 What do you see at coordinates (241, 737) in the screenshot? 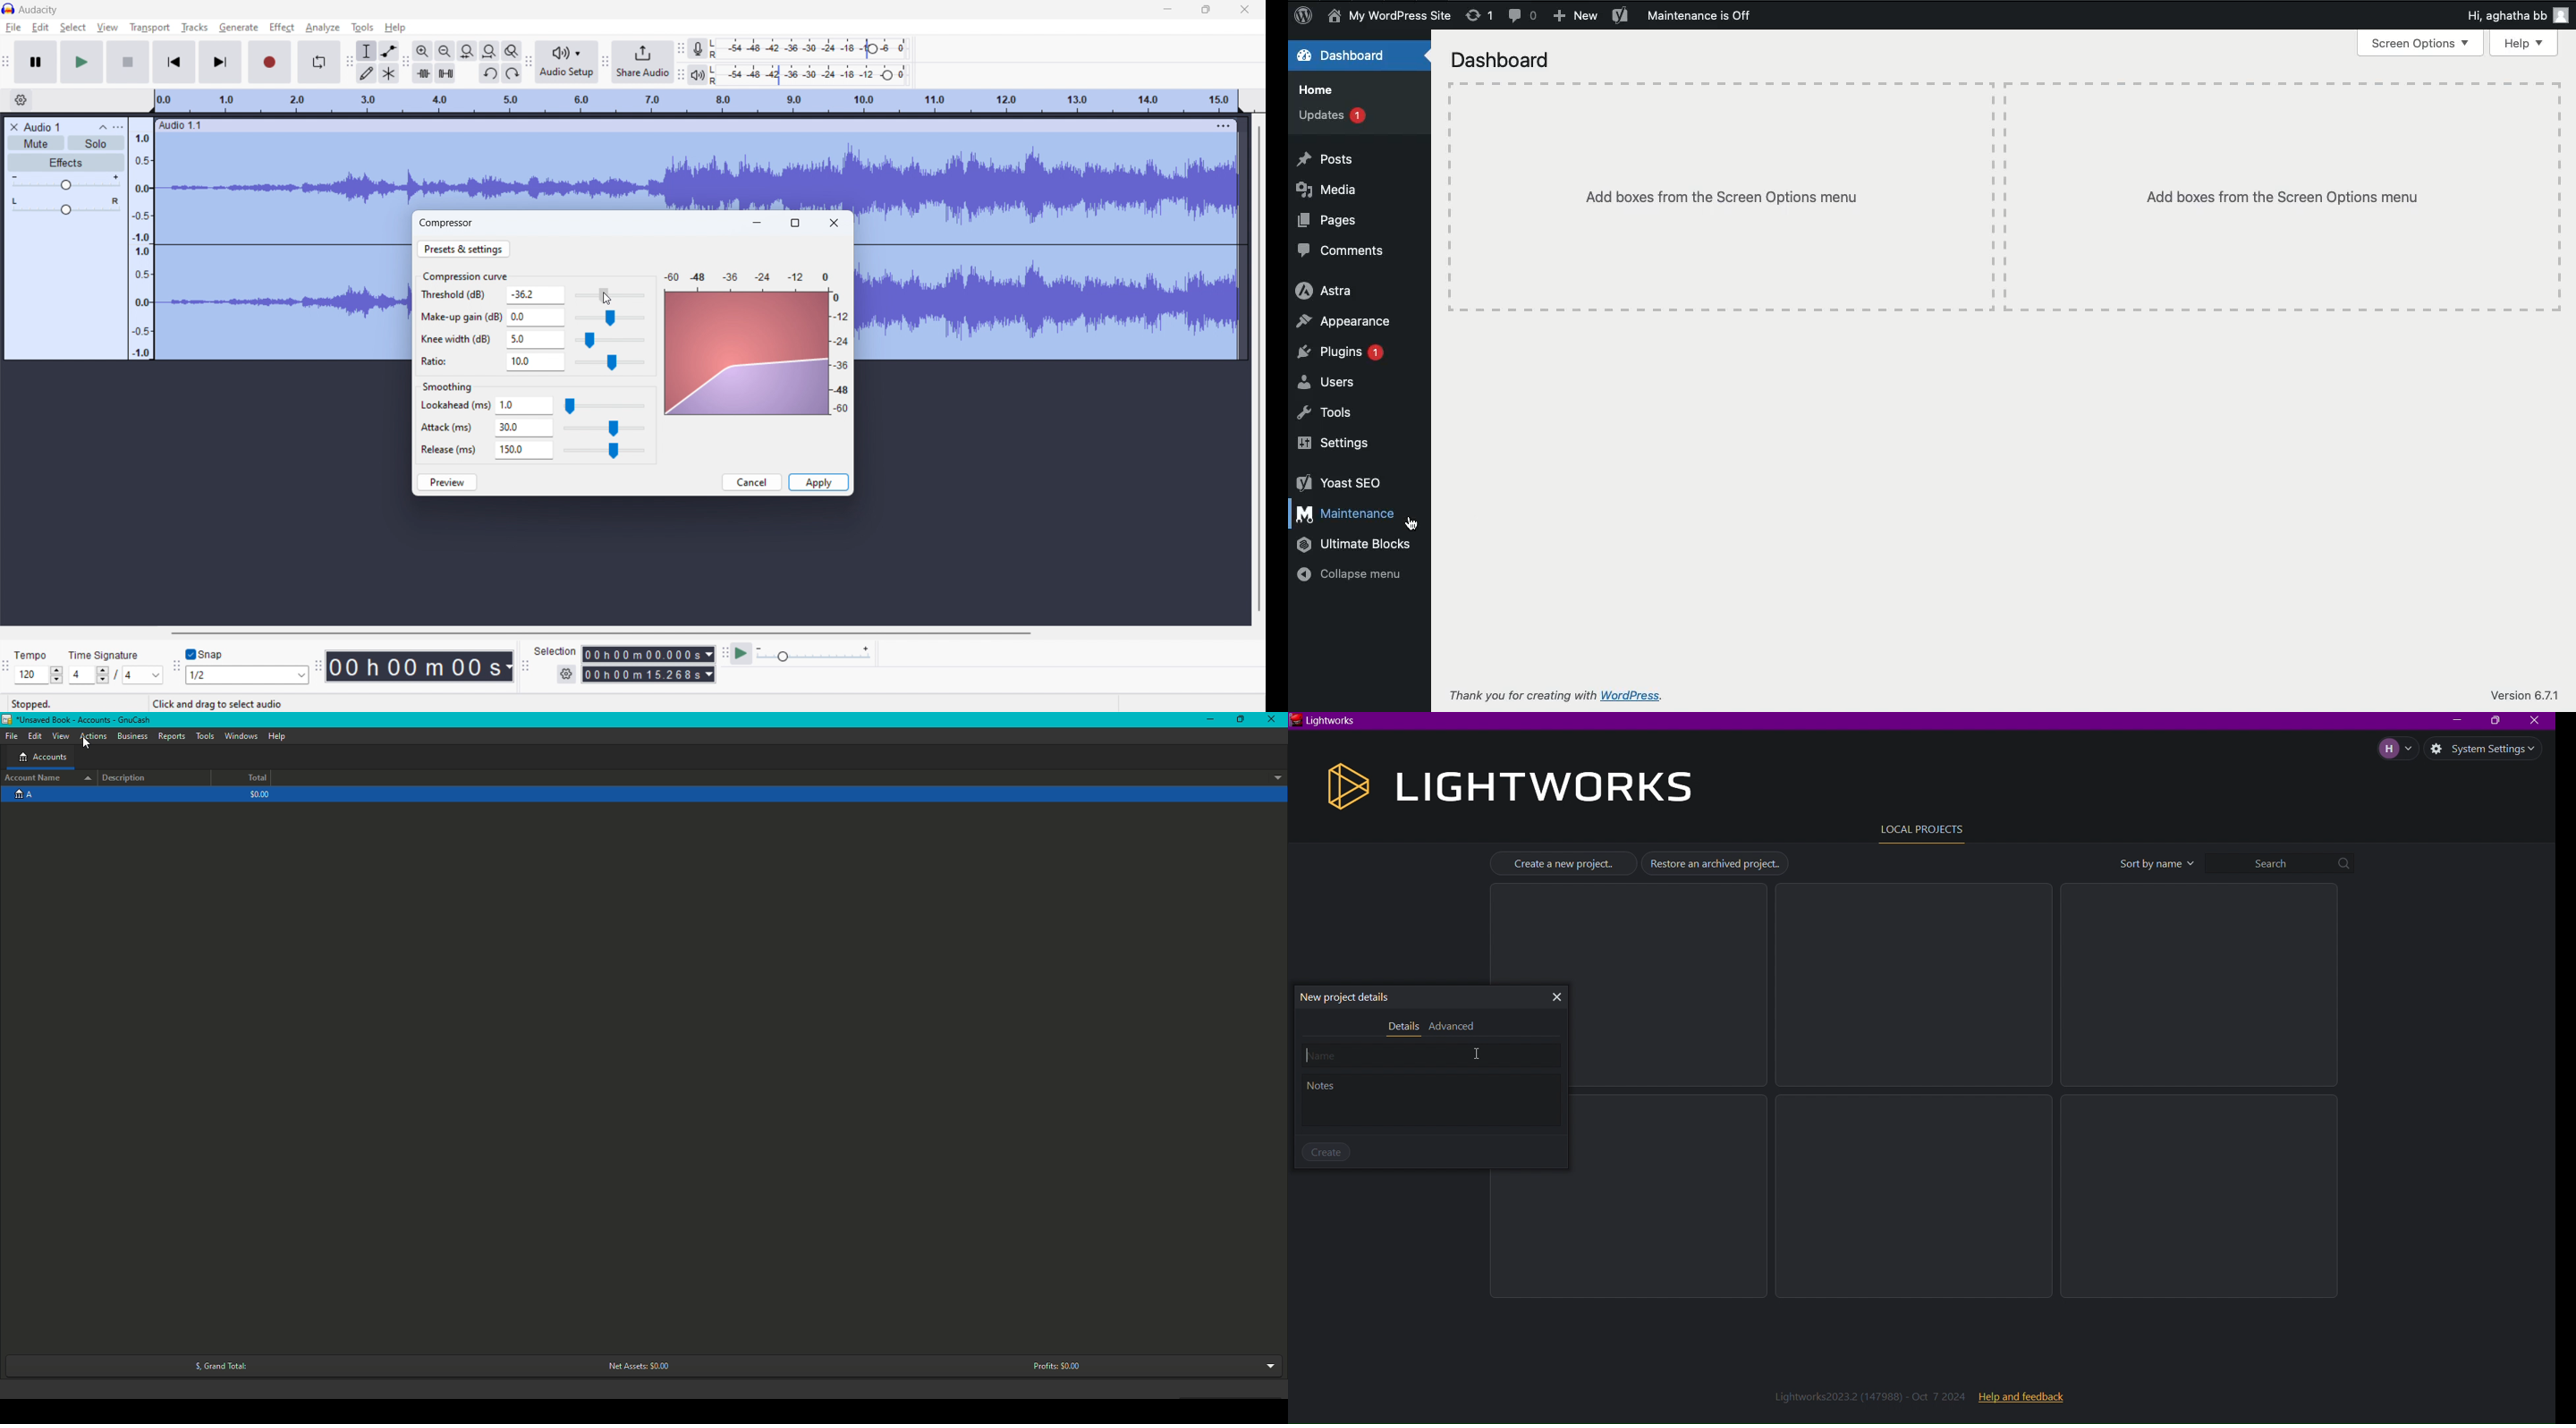
I see `Windows` at bounding box center [241, 737].